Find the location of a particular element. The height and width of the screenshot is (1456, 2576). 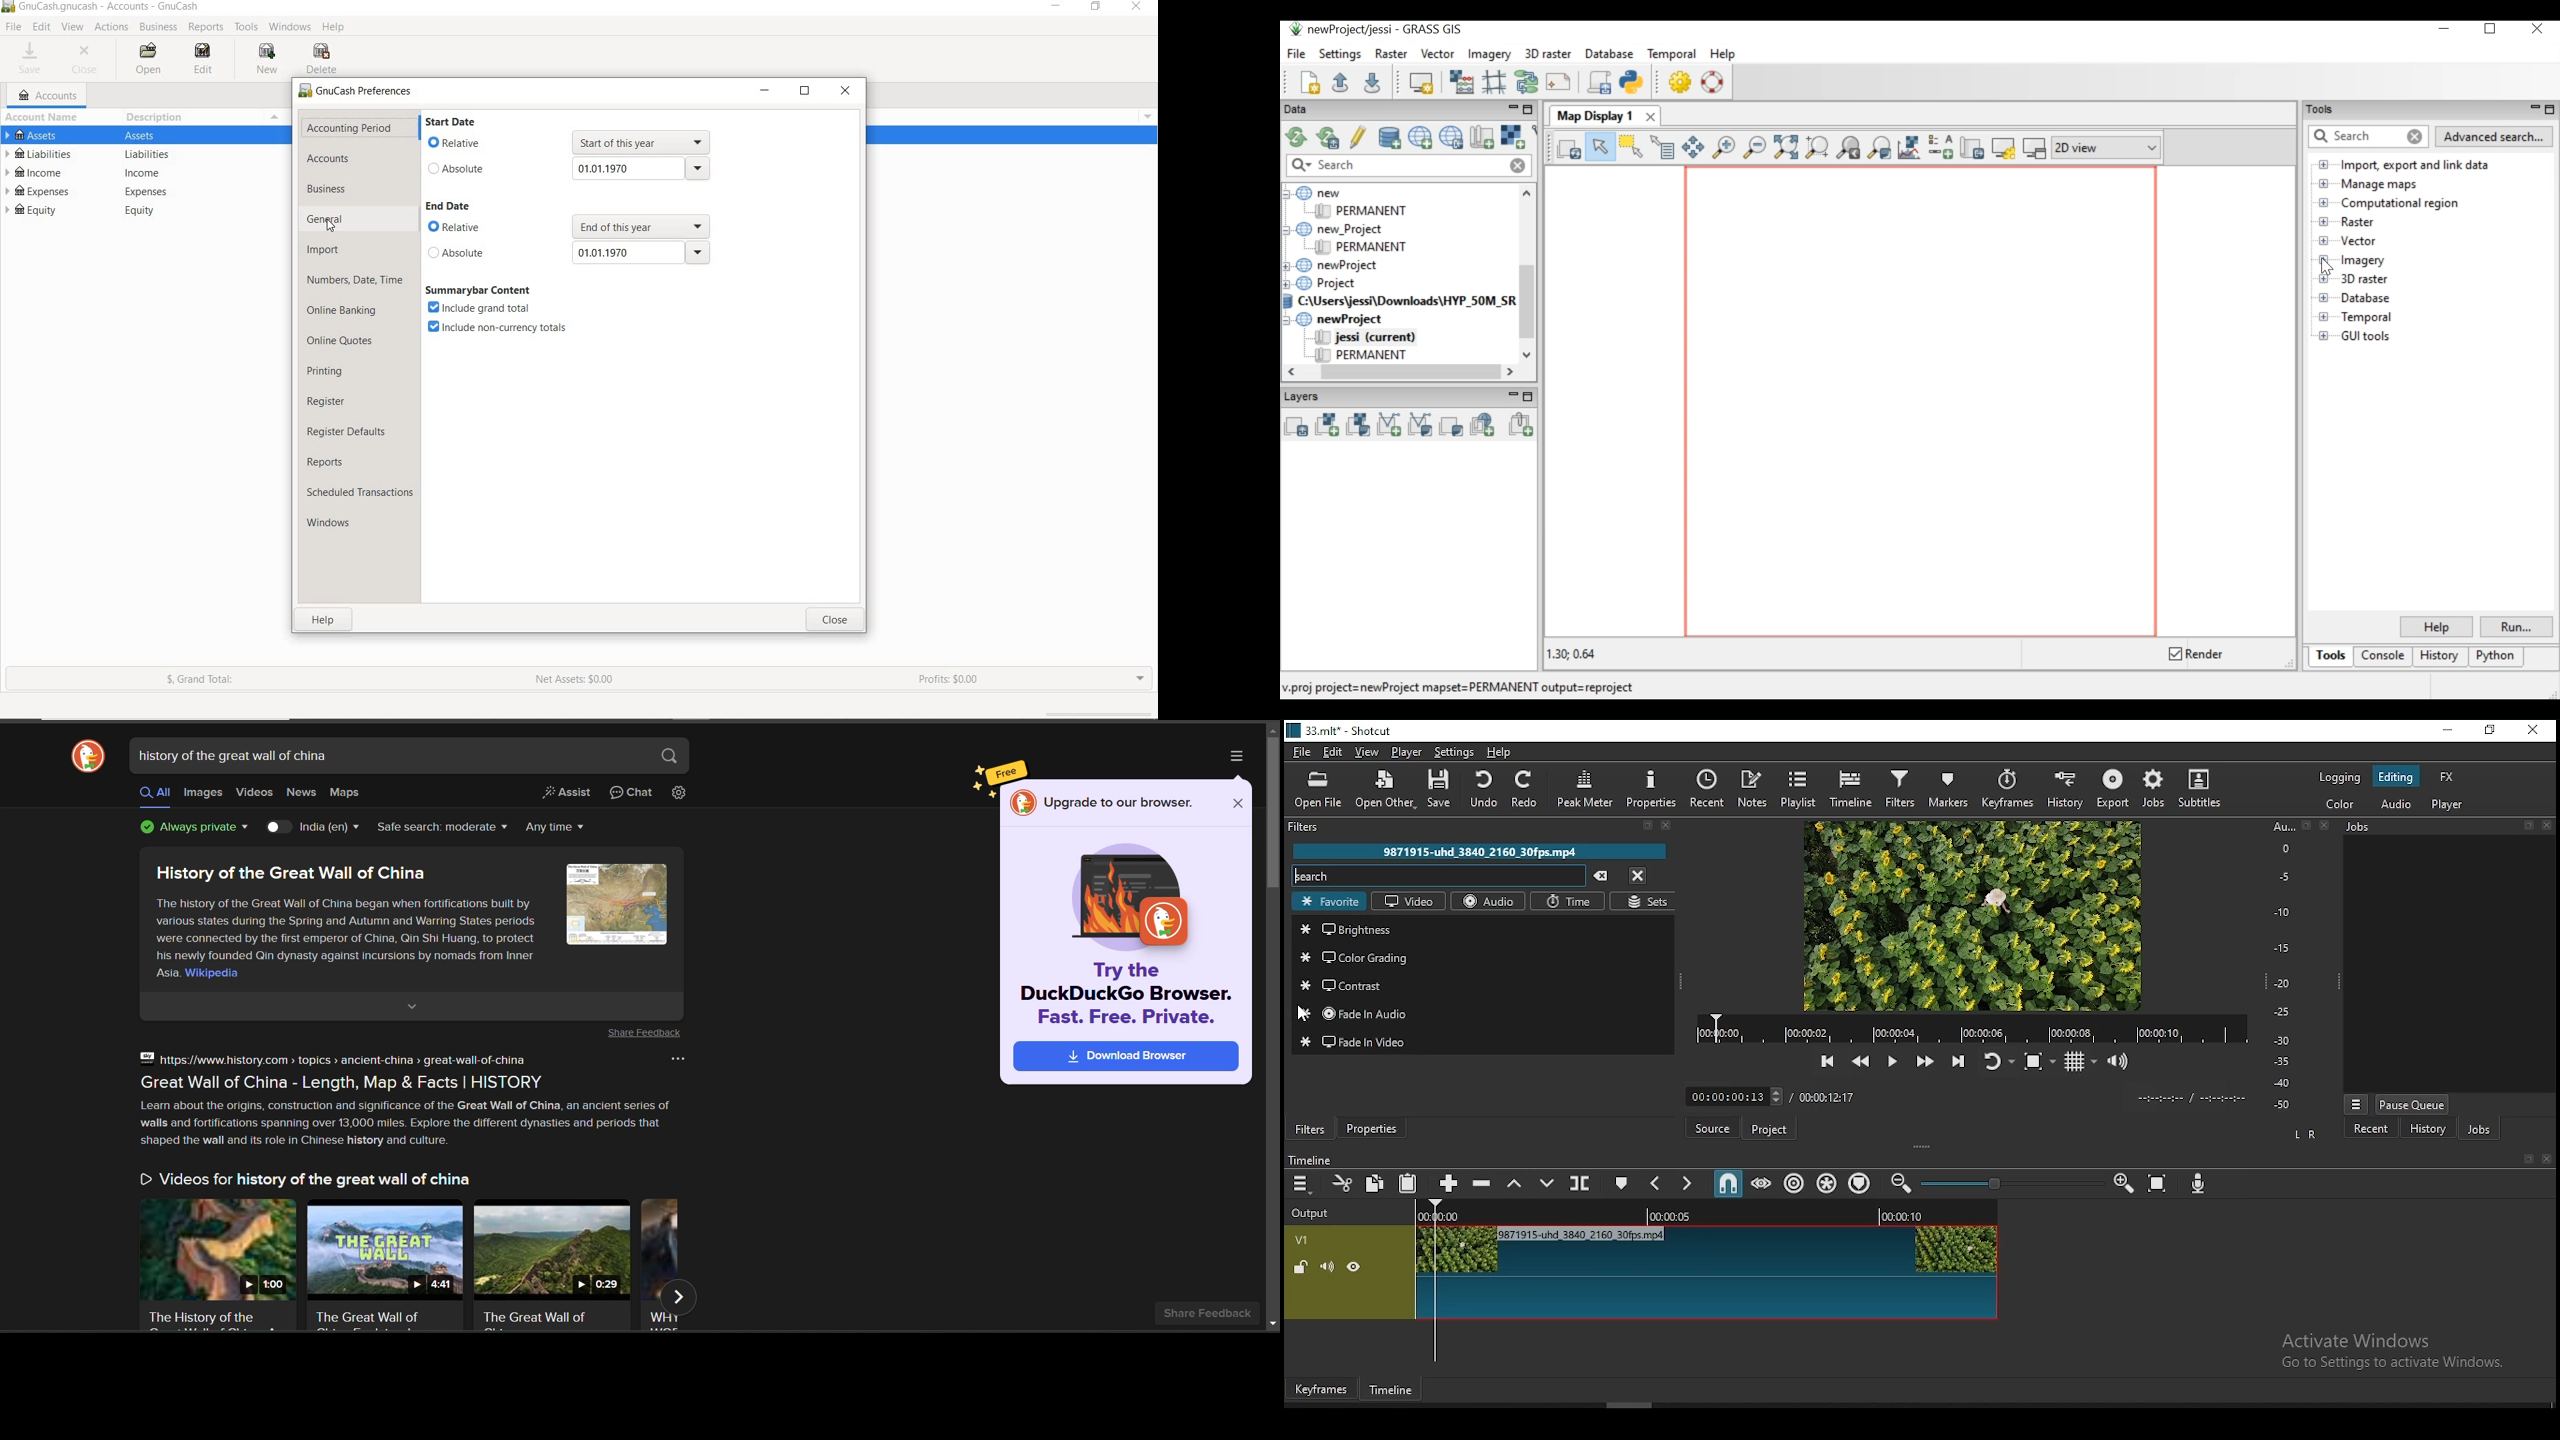

ripple markers is located at coordinates (1860, 1184).